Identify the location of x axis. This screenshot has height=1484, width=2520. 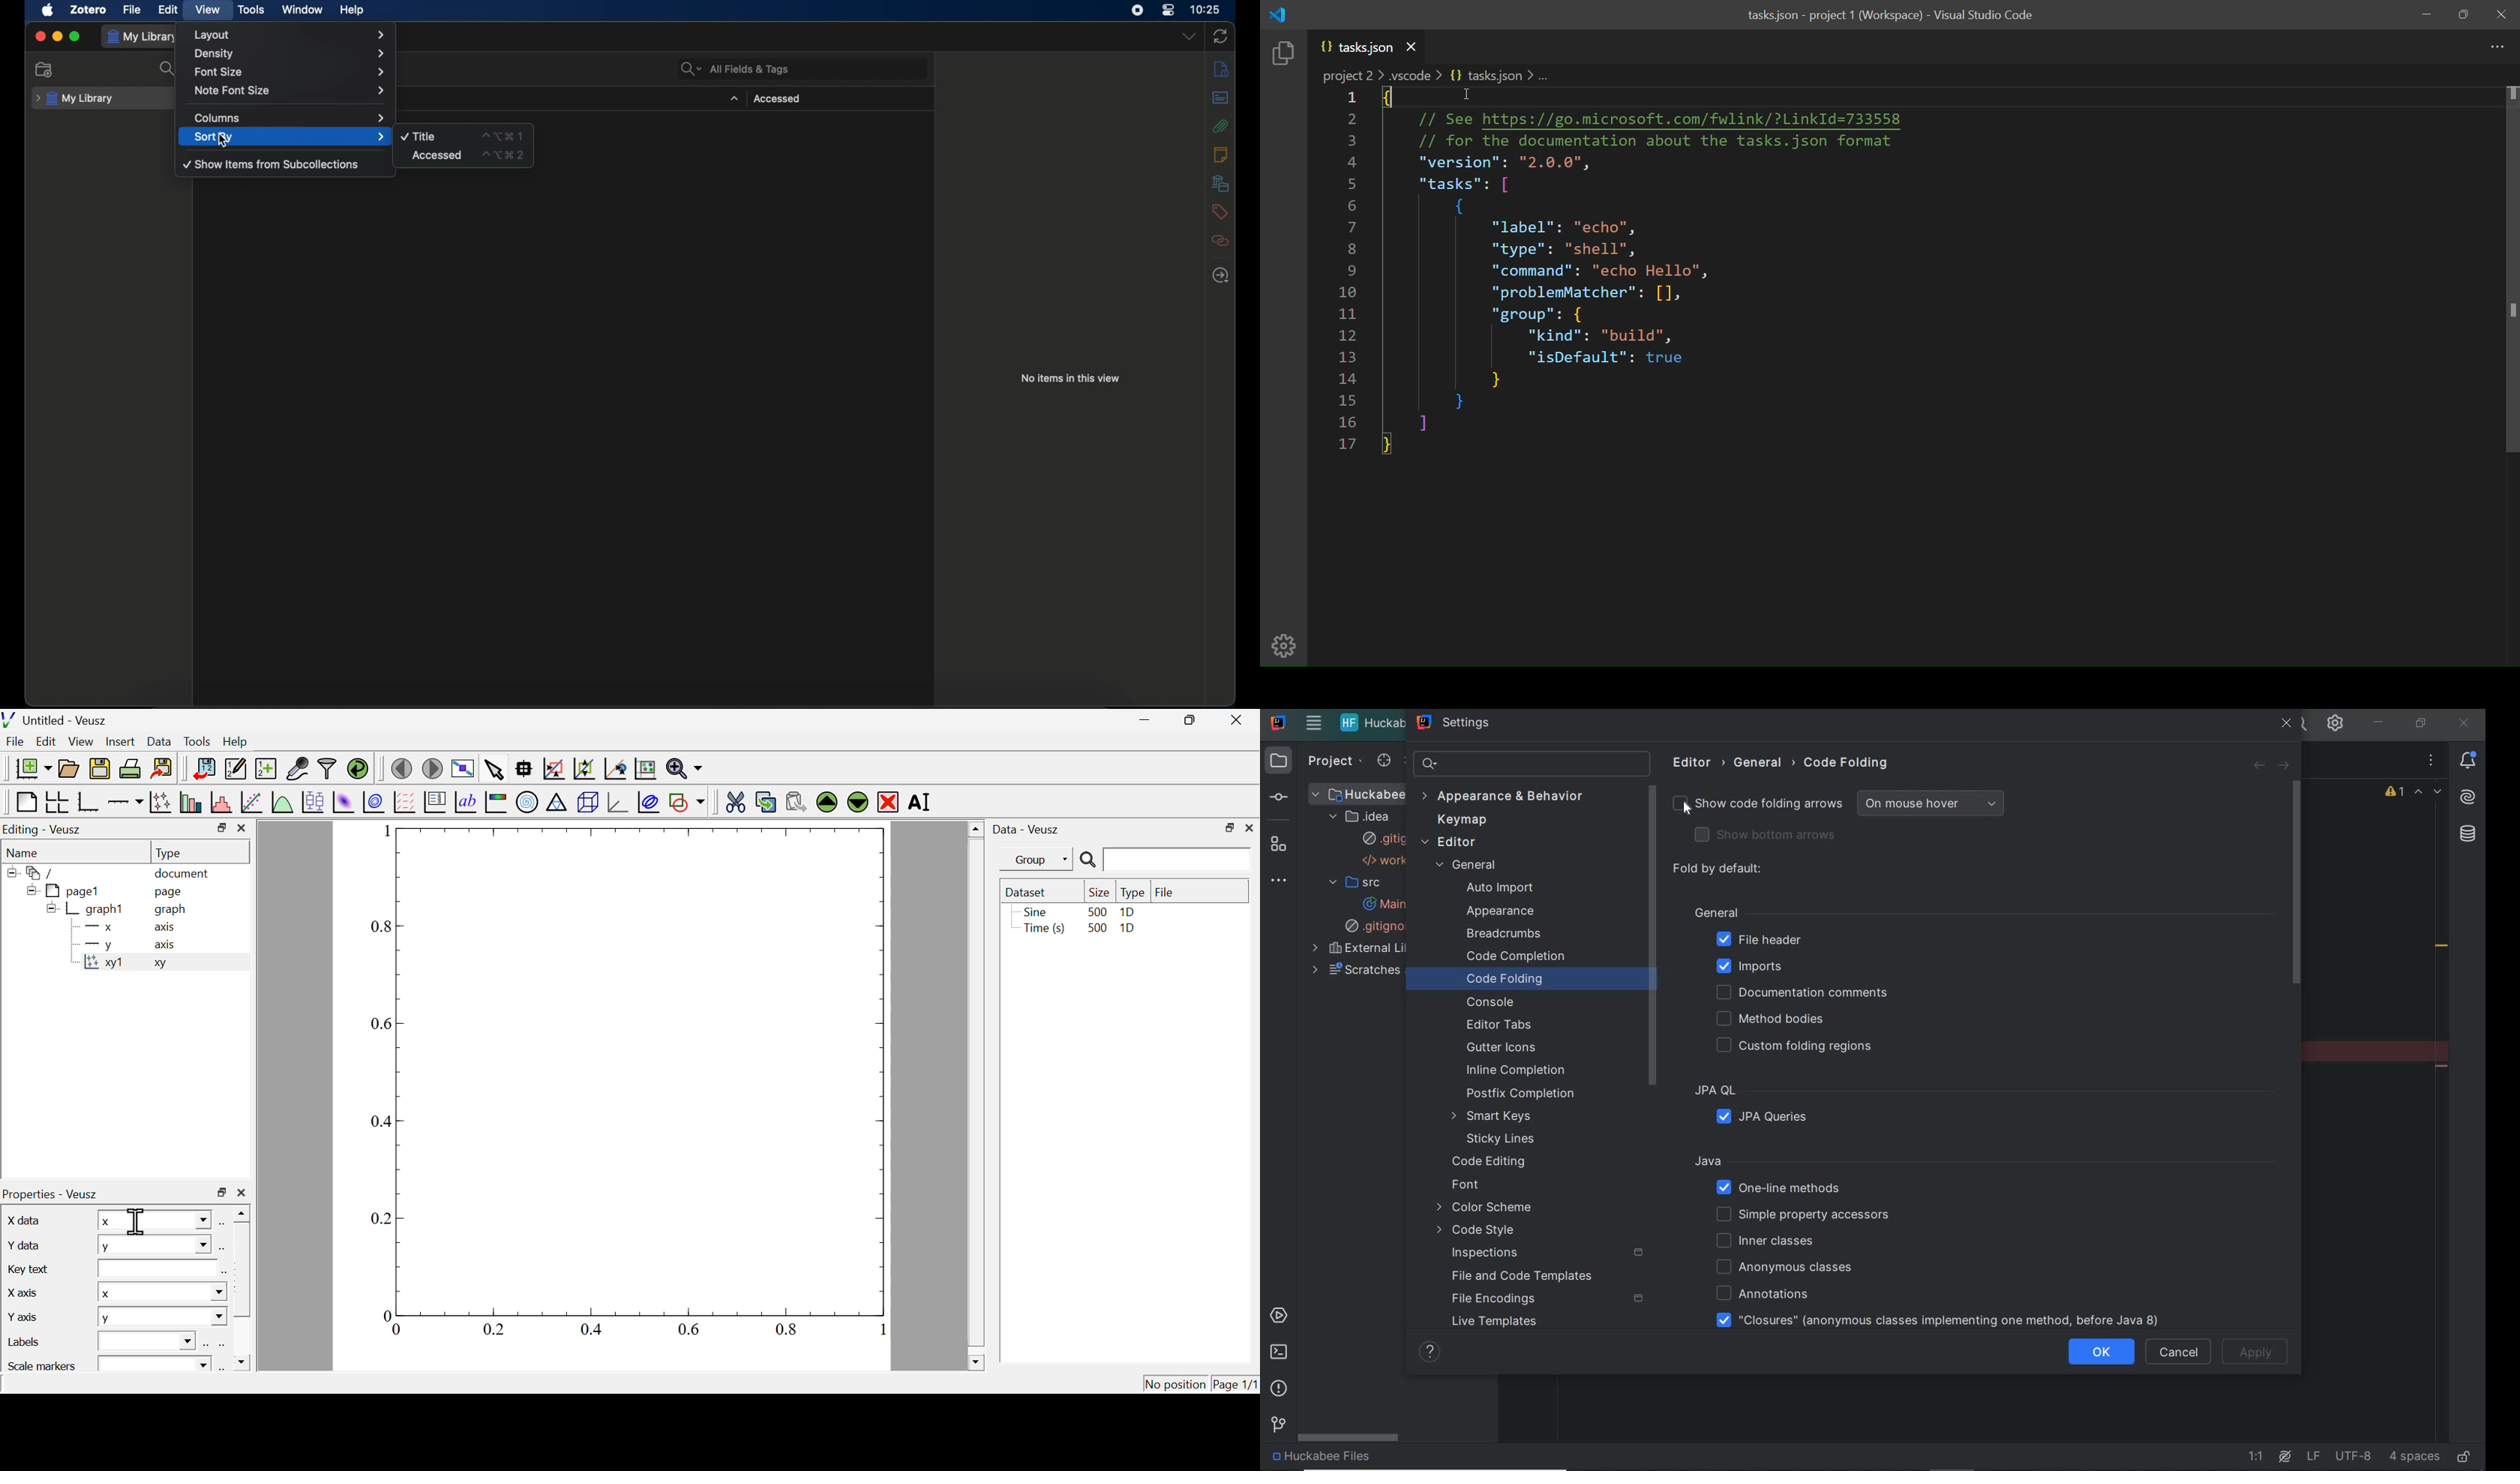
(22, 1291).